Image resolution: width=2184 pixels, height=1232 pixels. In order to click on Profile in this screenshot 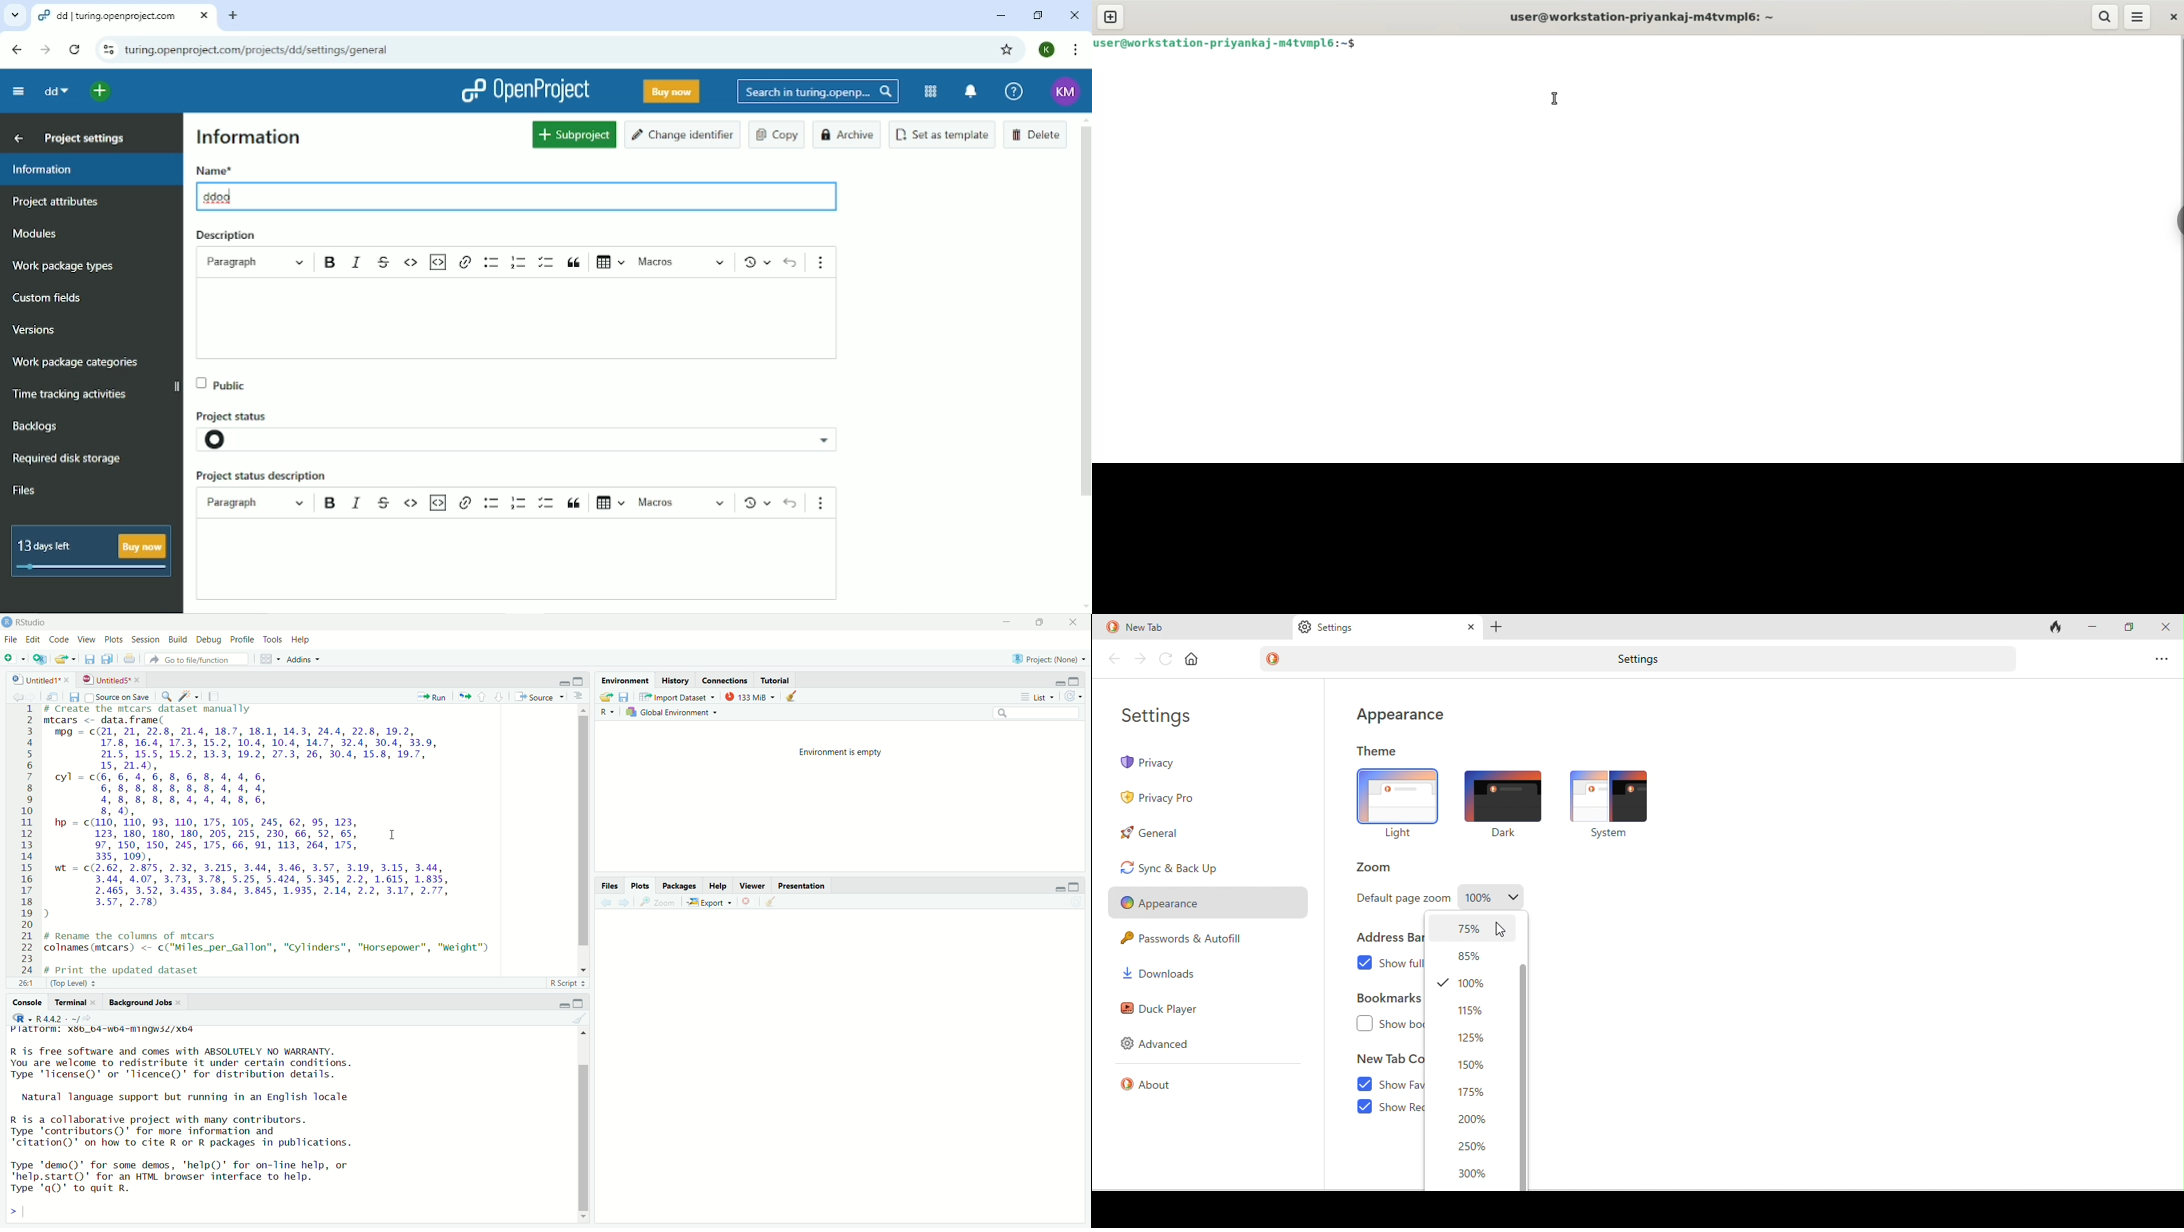, I will do `click(244, 640)`.